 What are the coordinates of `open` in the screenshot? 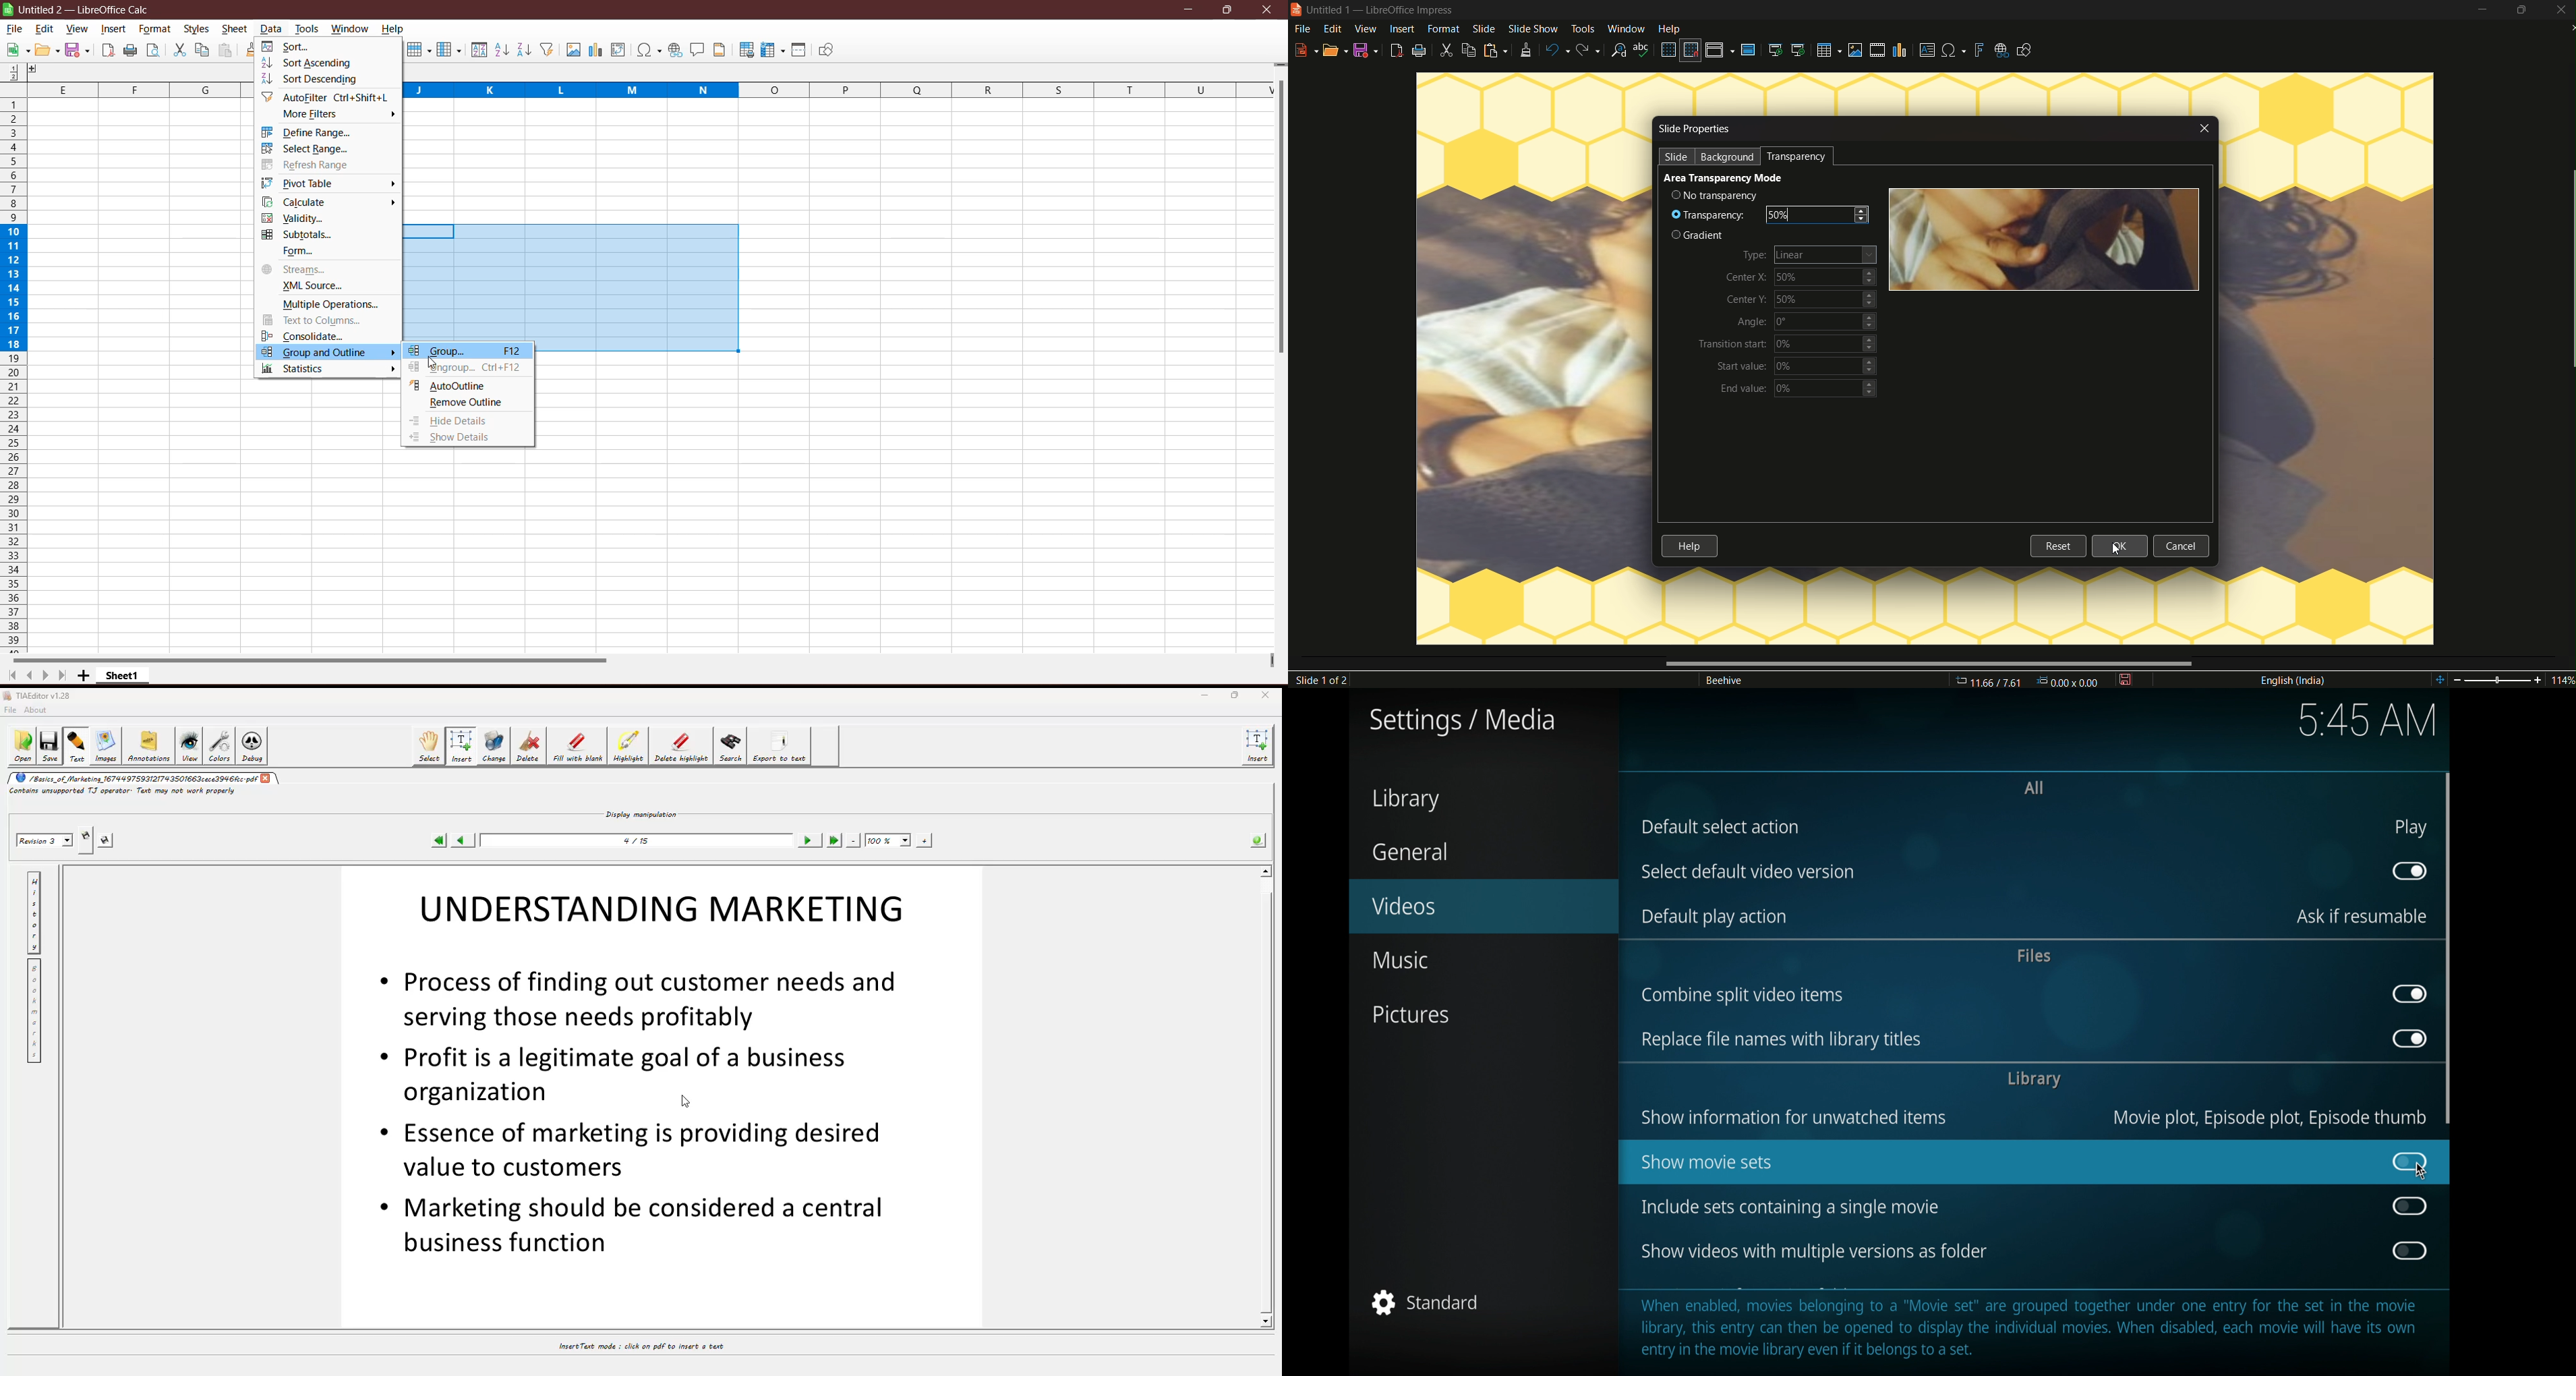 It's located at (1336, 51).